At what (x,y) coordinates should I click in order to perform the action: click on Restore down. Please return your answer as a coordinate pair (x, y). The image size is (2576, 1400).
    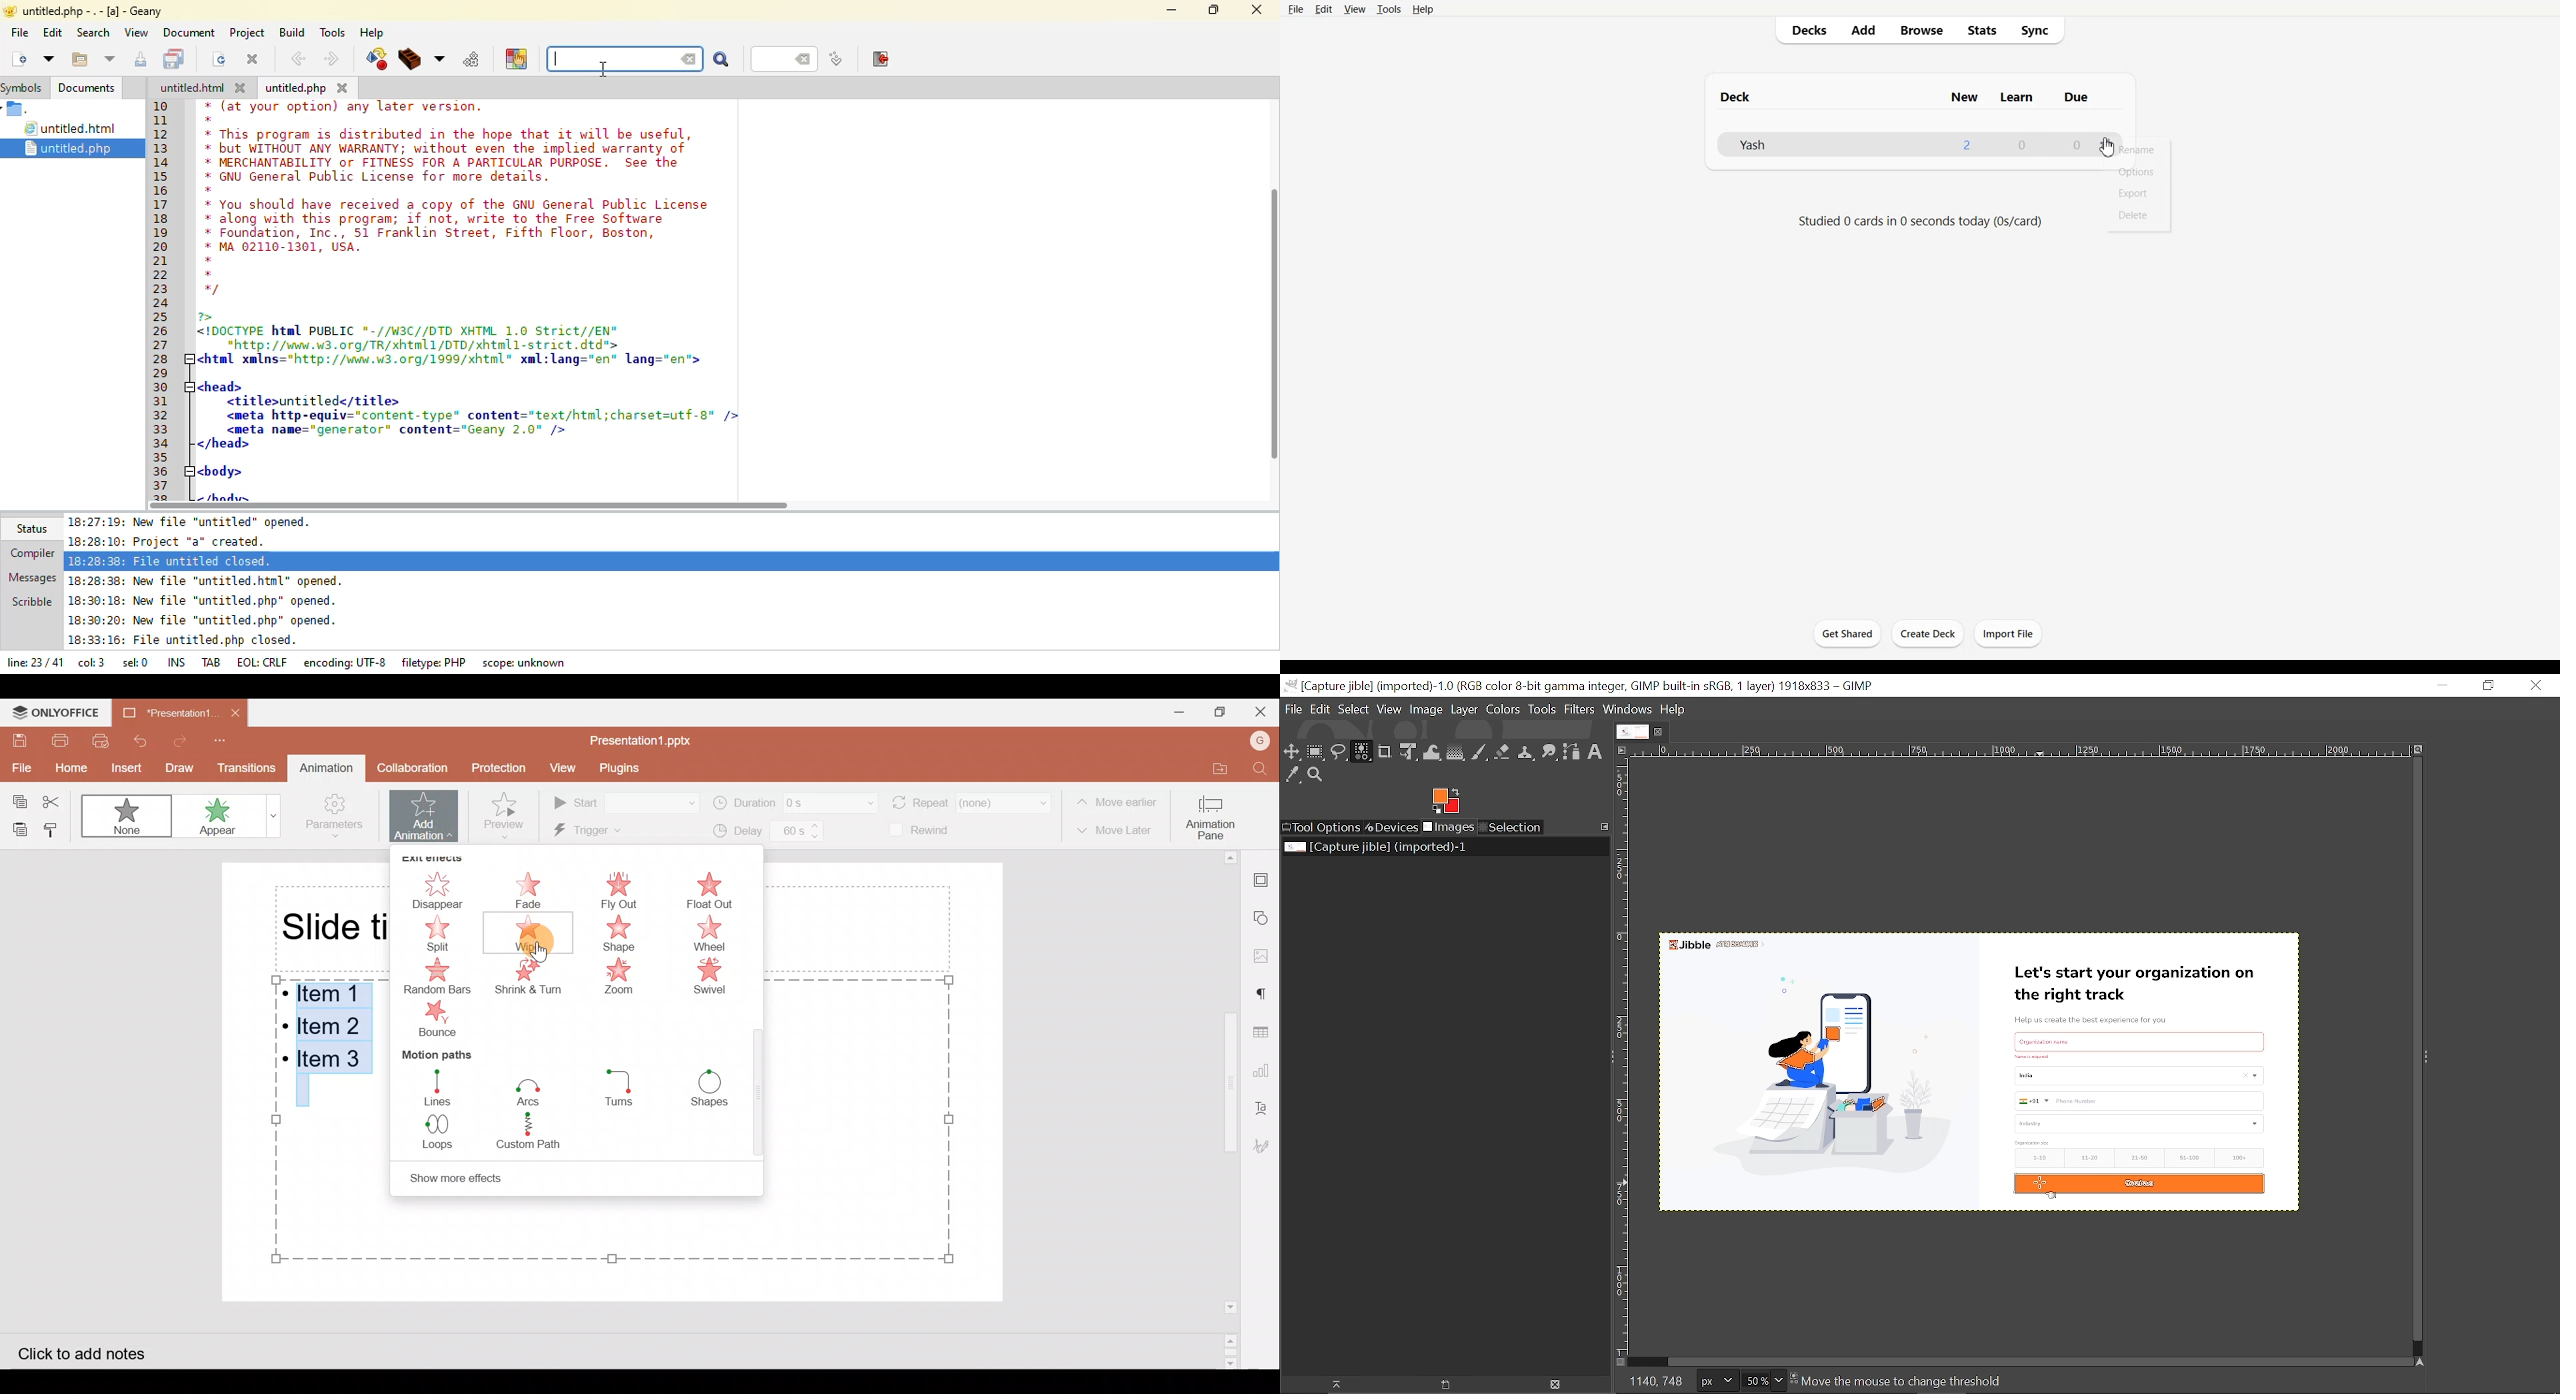
    Looking at the image, I should click on (2488, 686).